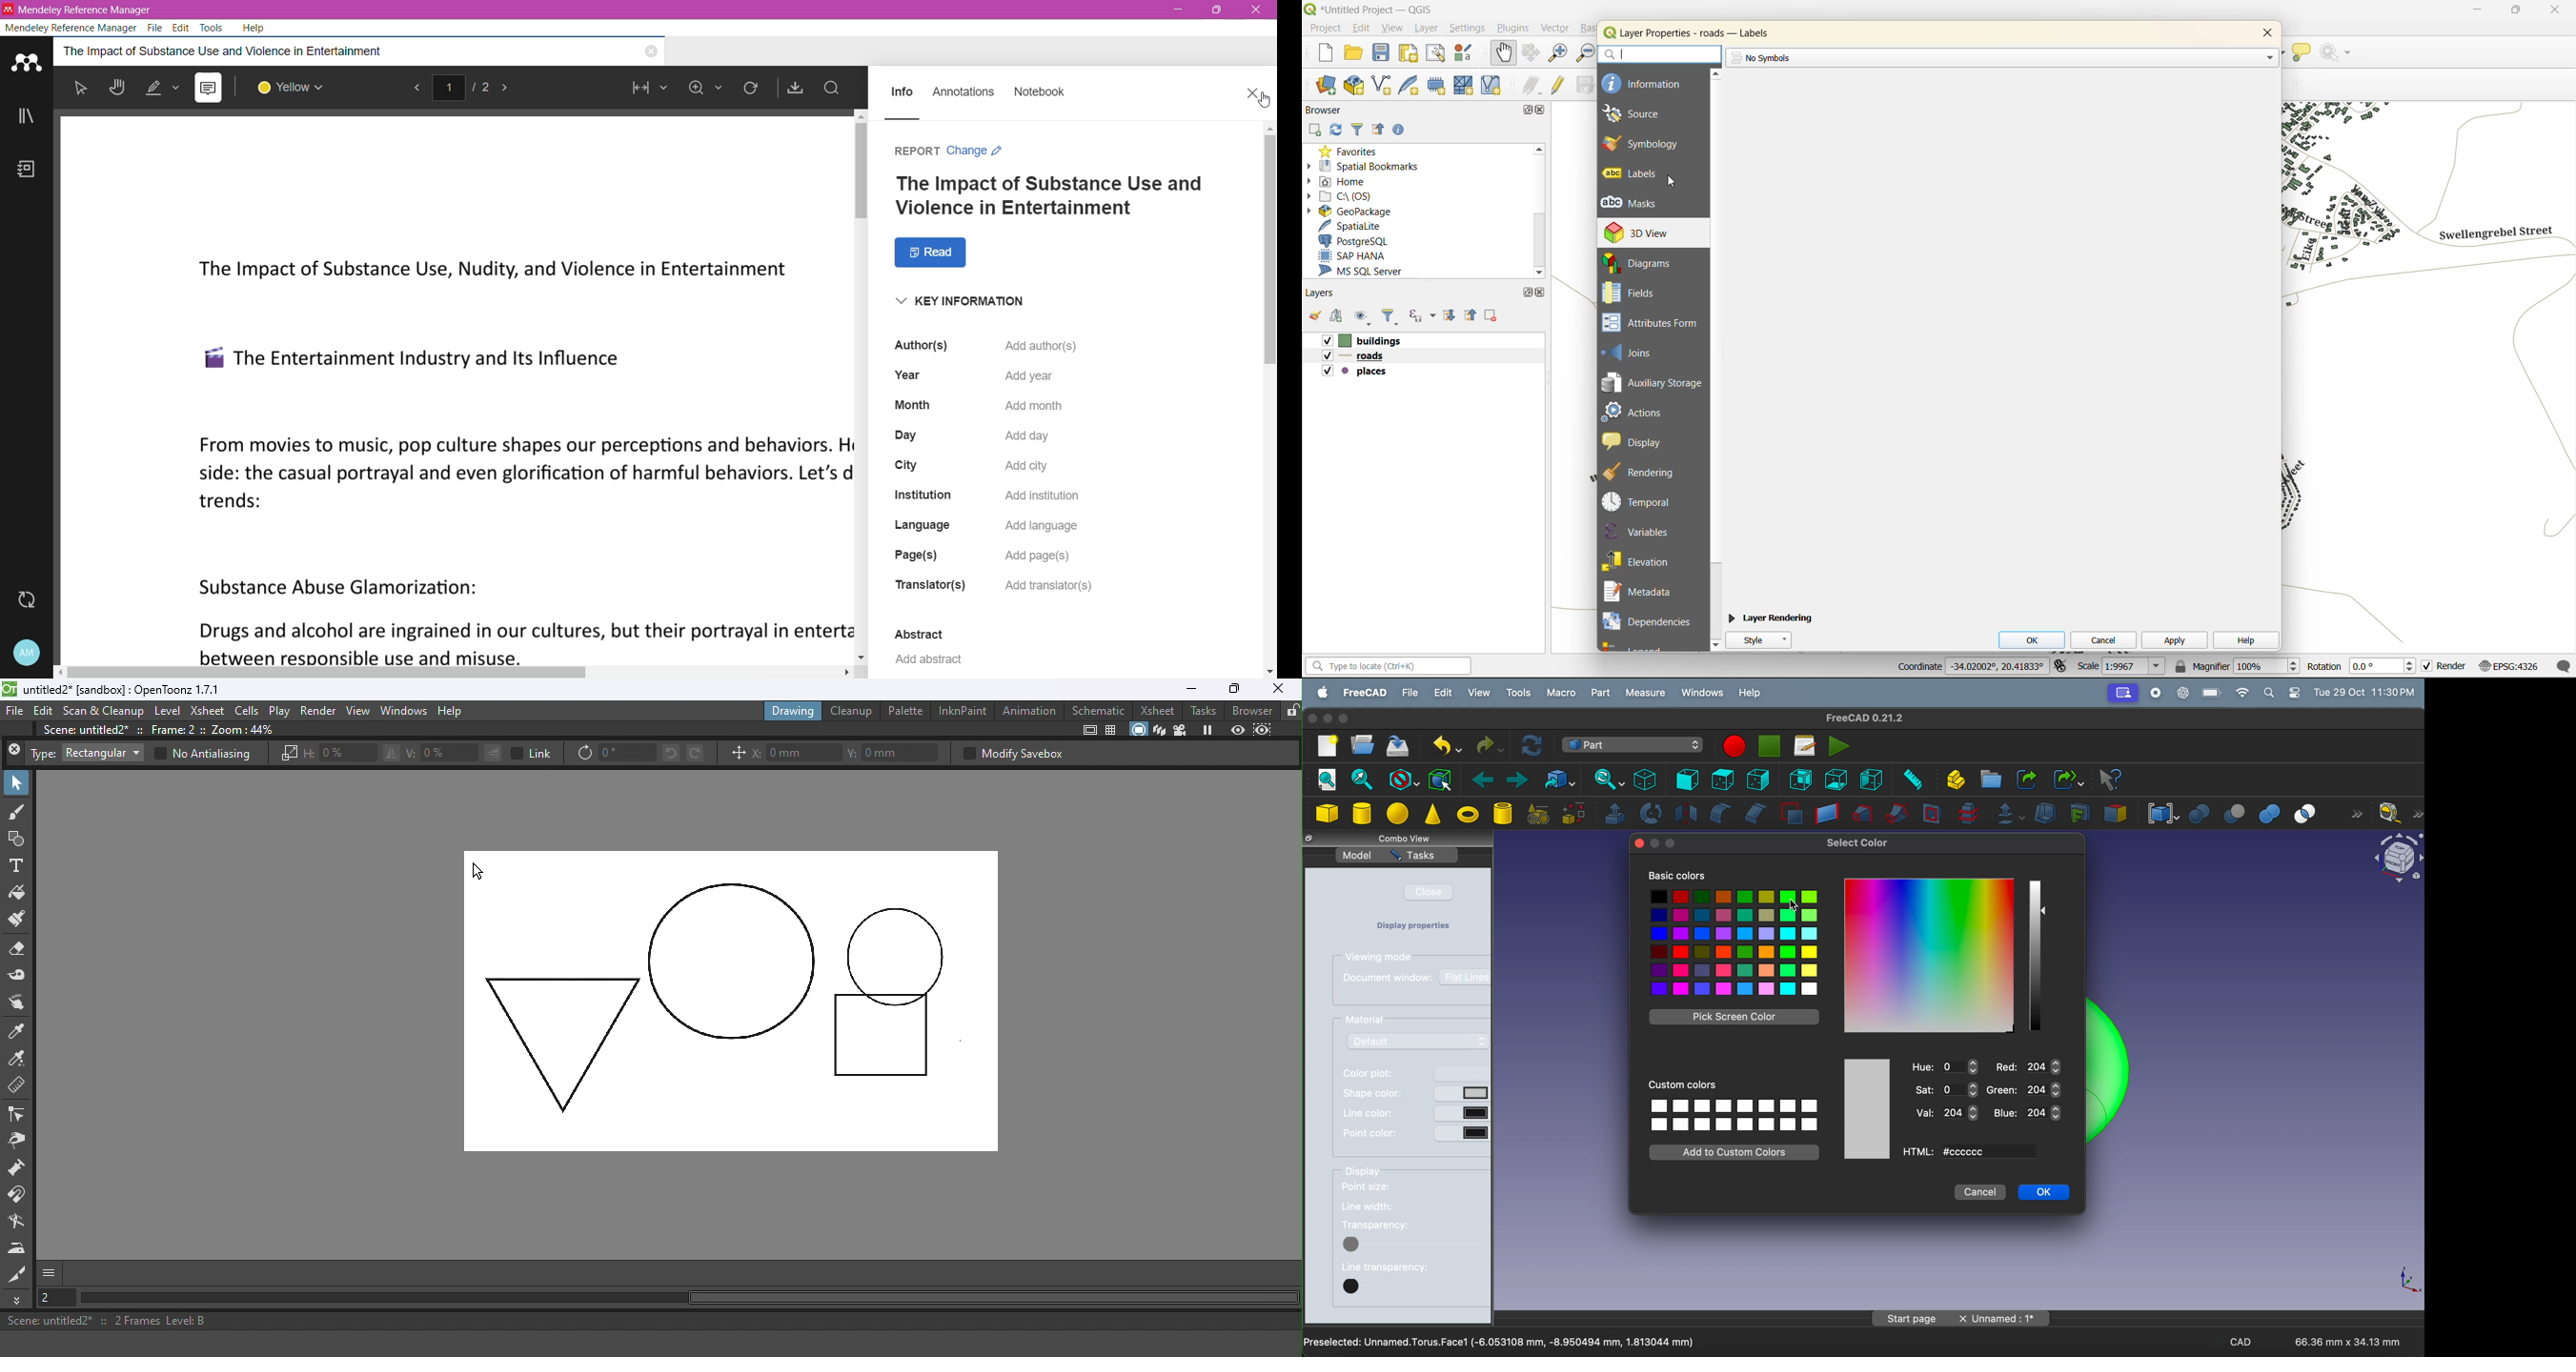 The image size is (2576, 1372). Describe the element at coordinates (1409, 693) in the screenshot. I see `file` at that location.